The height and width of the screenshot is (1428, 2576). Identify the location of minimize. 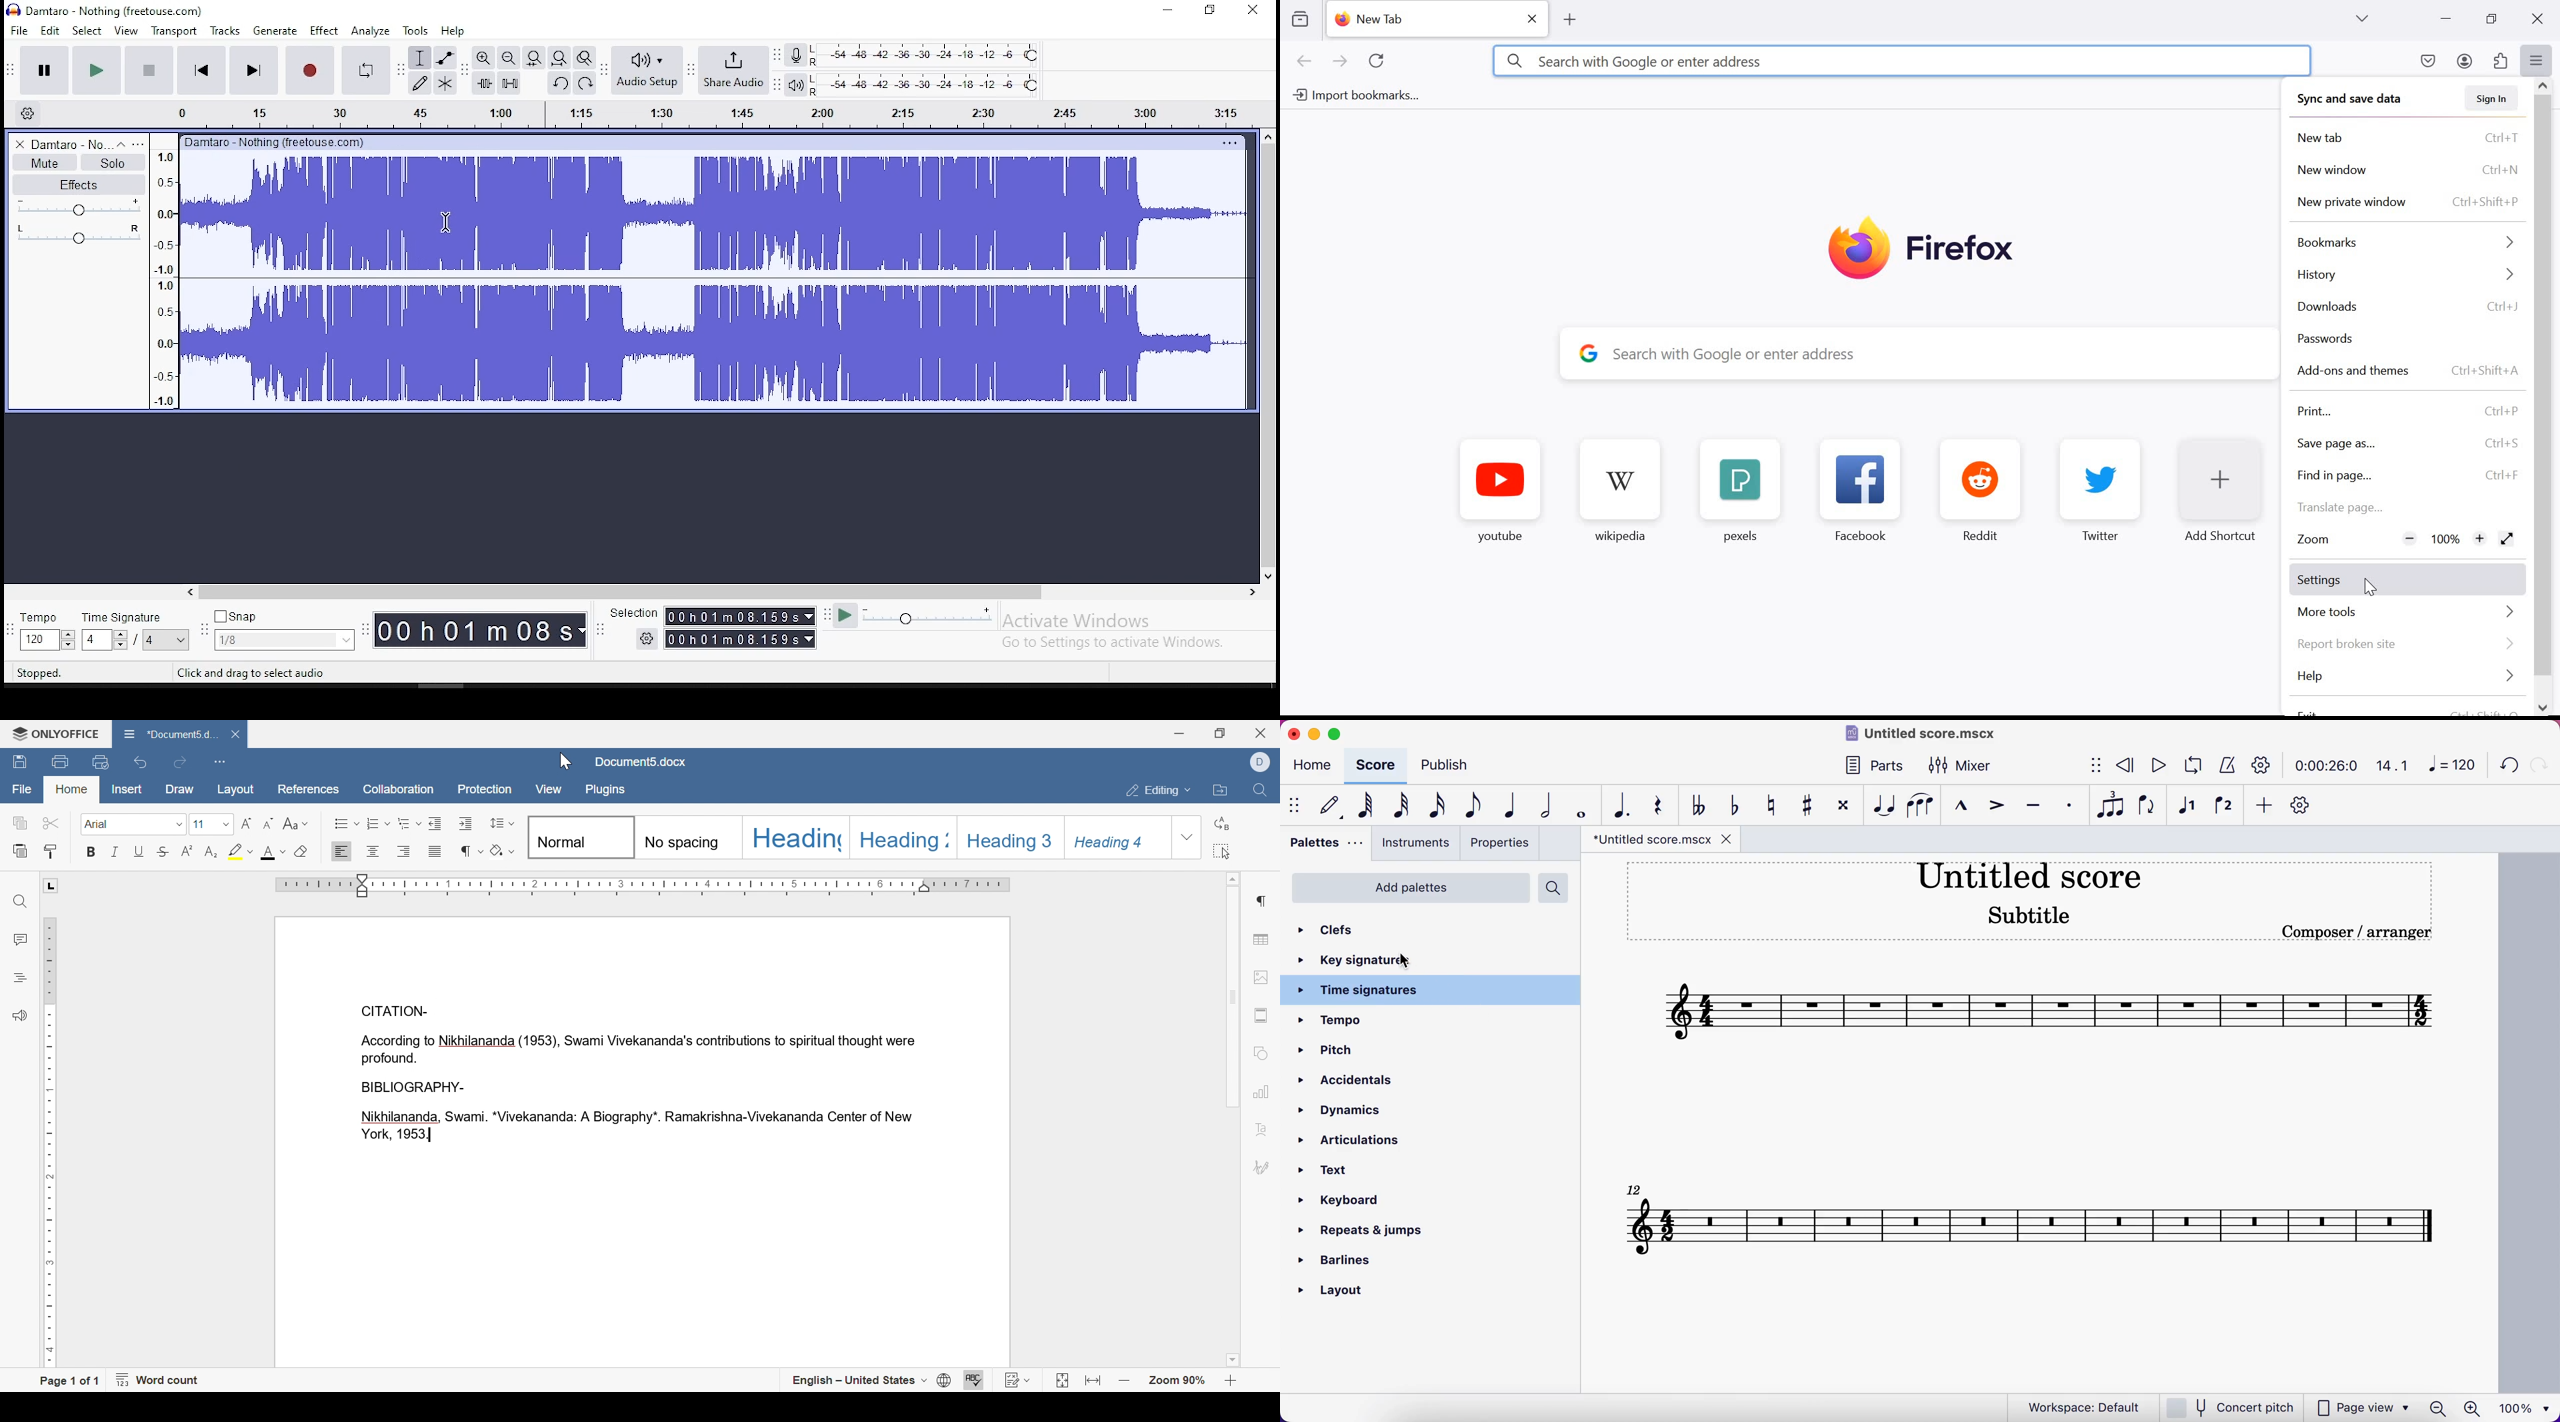
(1179, 731).